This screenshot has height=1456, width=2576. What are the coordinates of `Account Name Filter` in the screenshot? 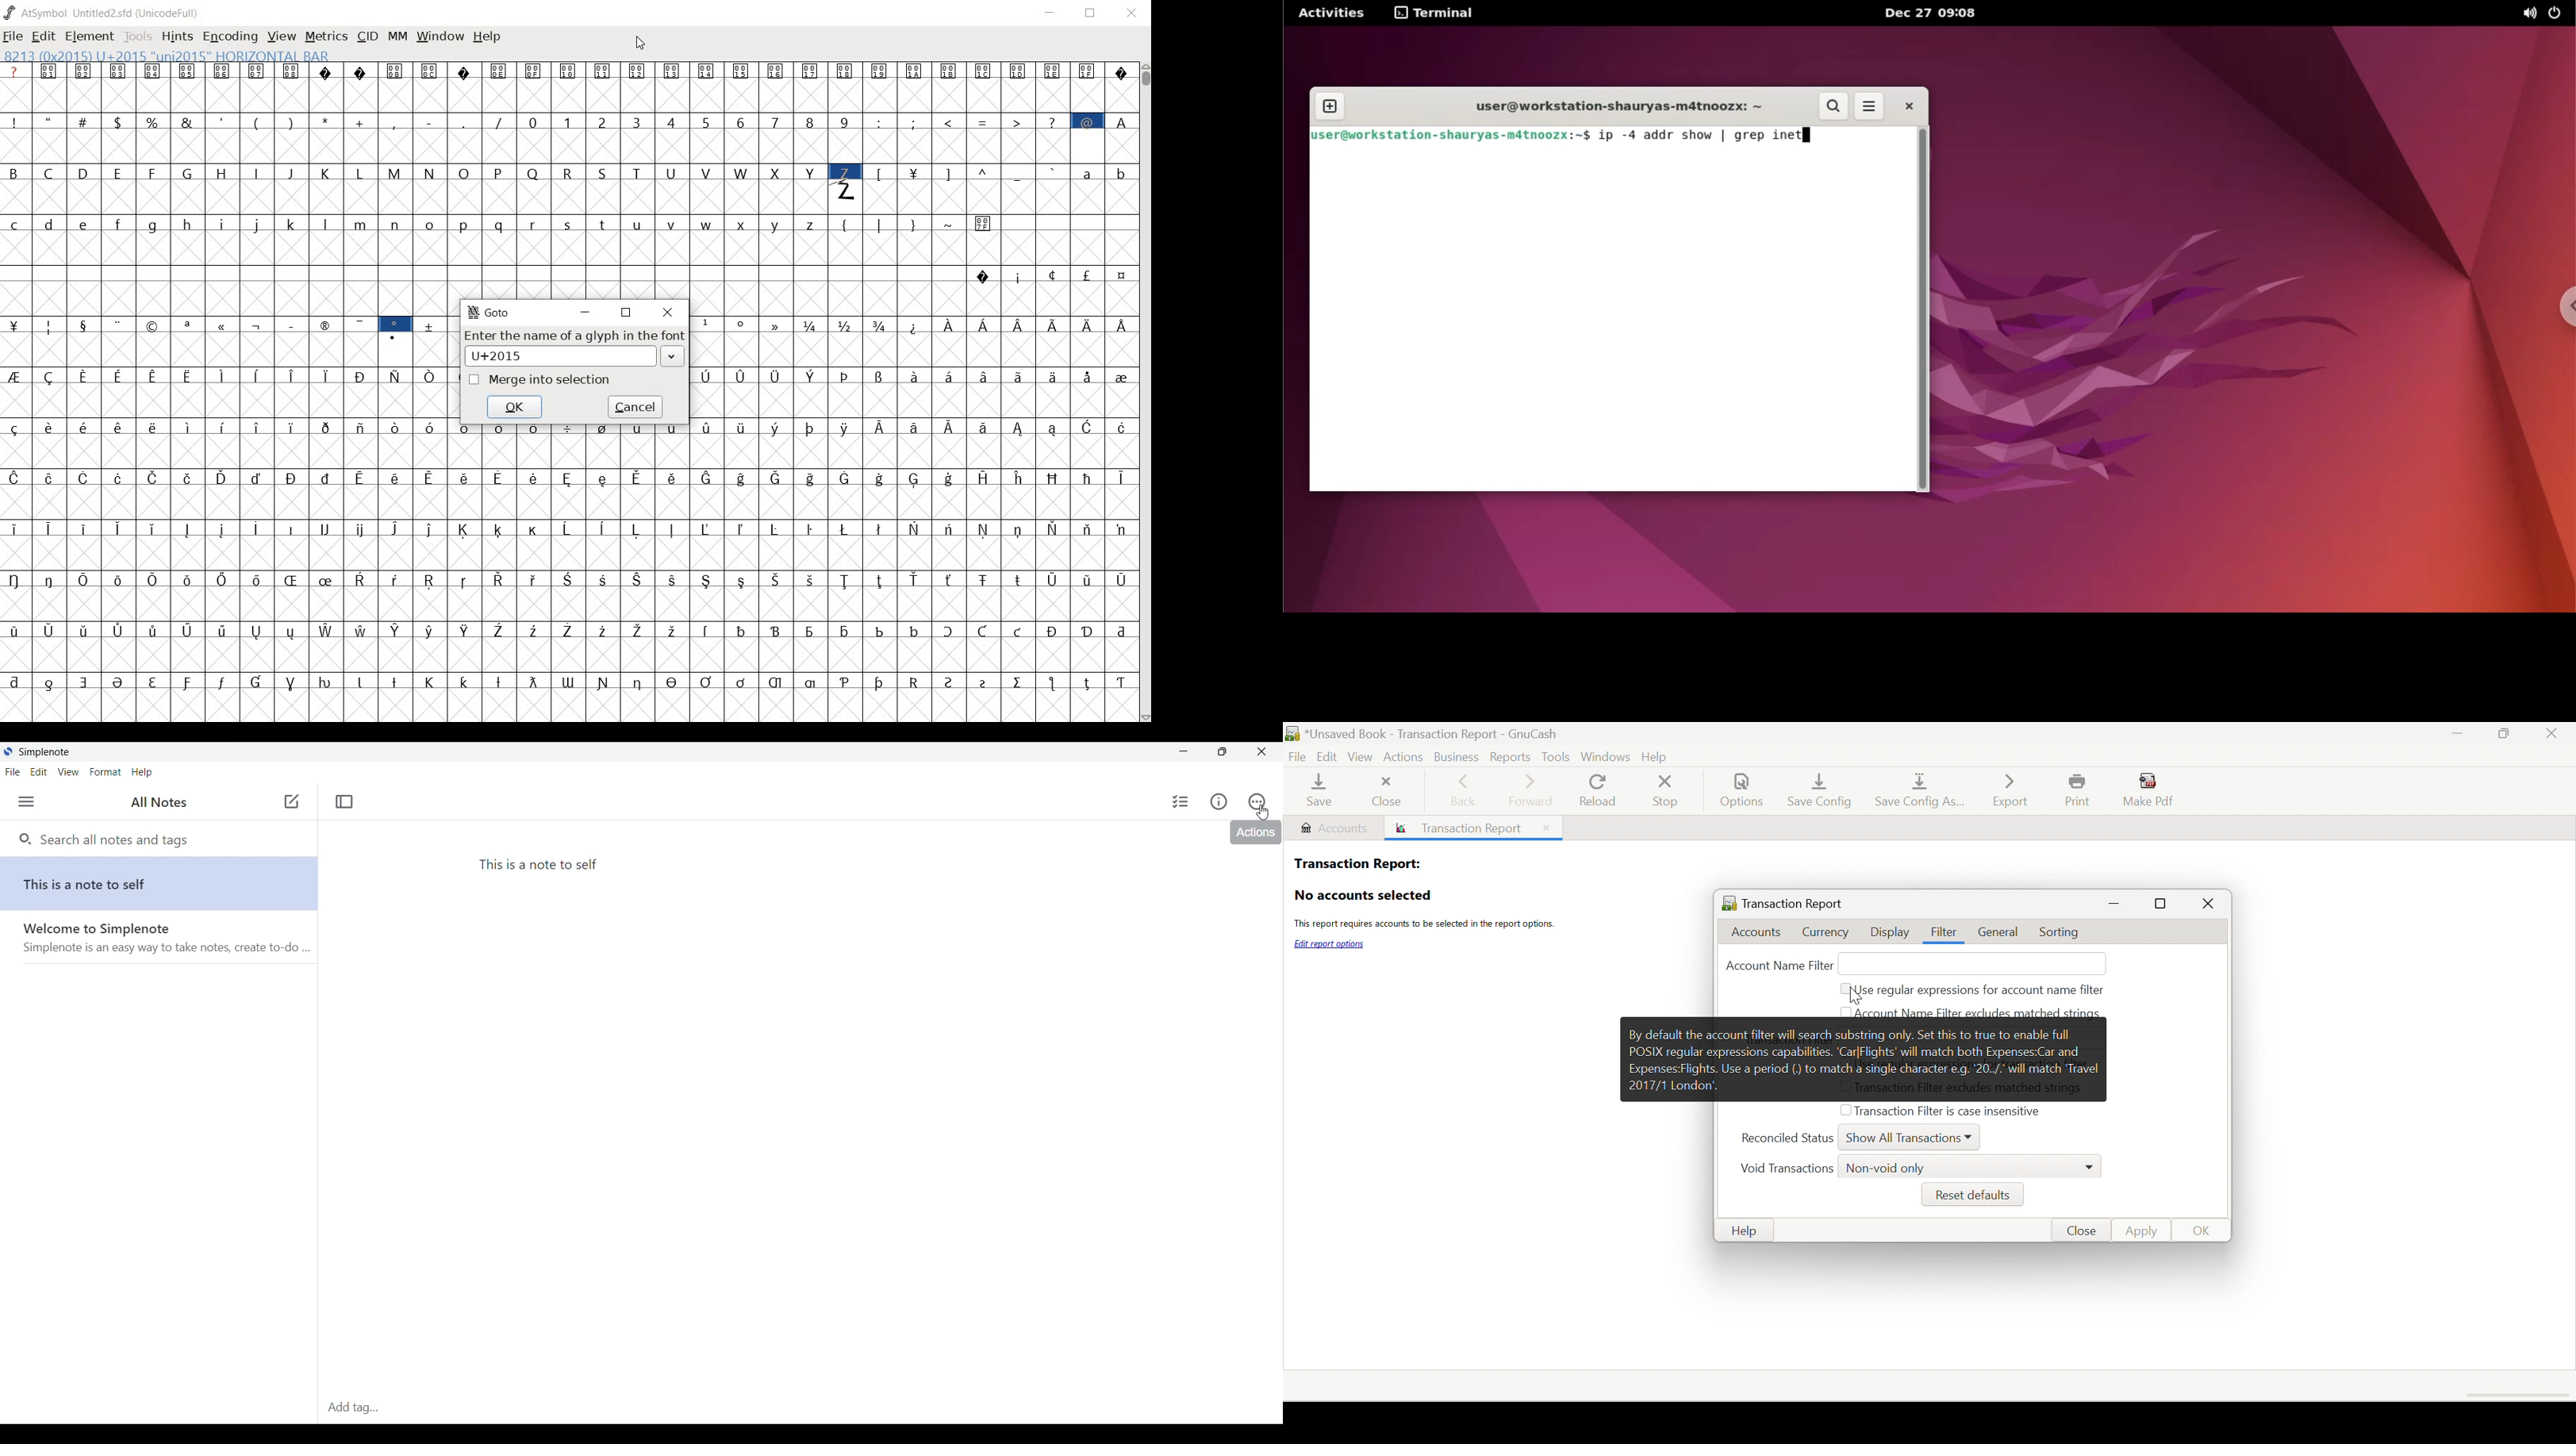 It's located at (1777, 966).